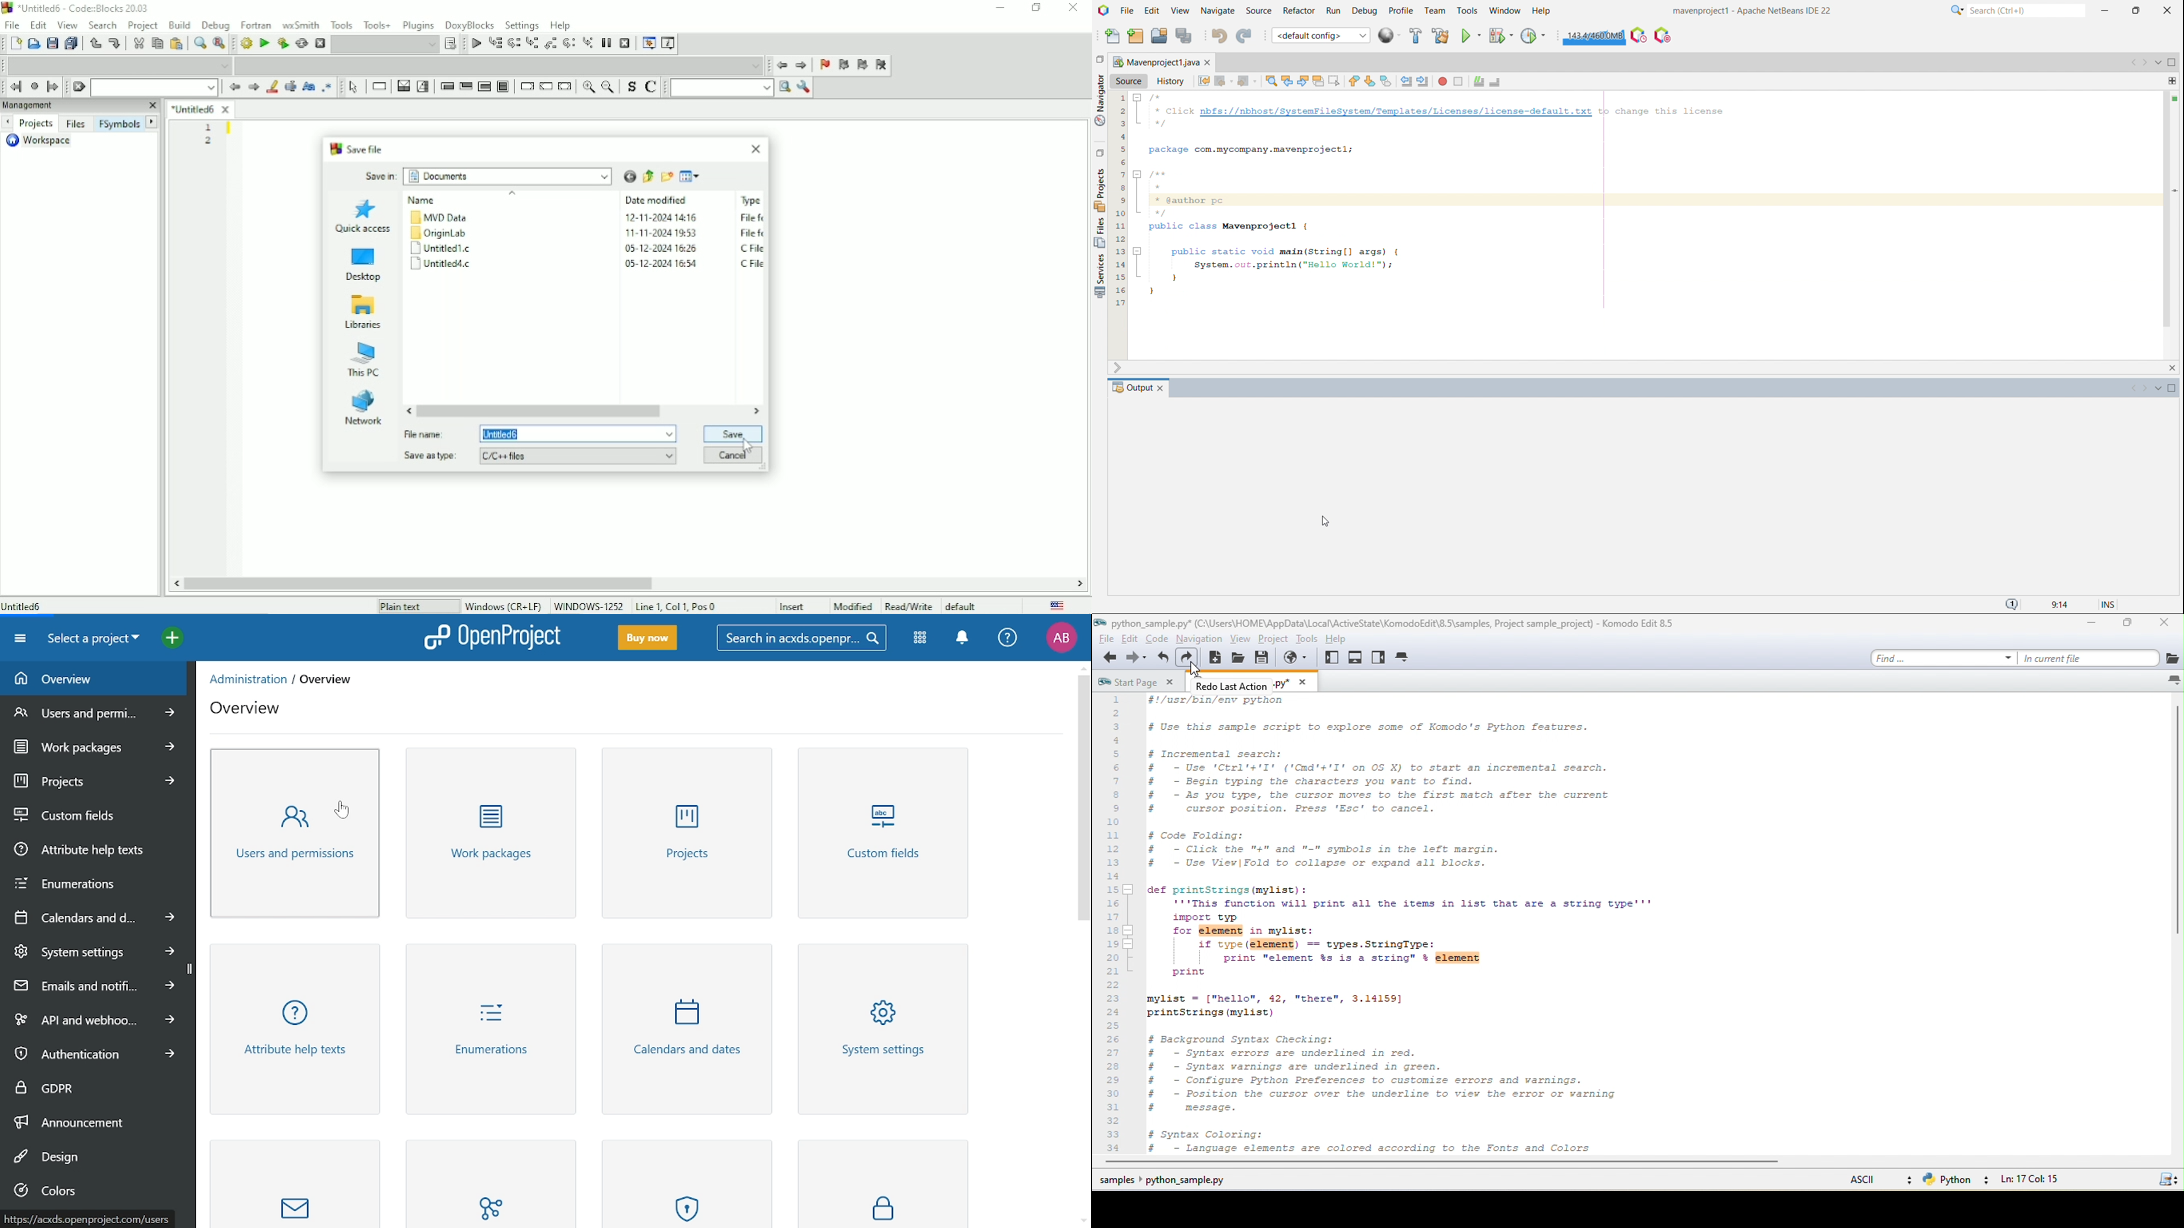 The image size is (2184, 1232). What do you see at coordinates (403, 87) in the screenshot?
I see `Decision` at bounding box center [403, 87].